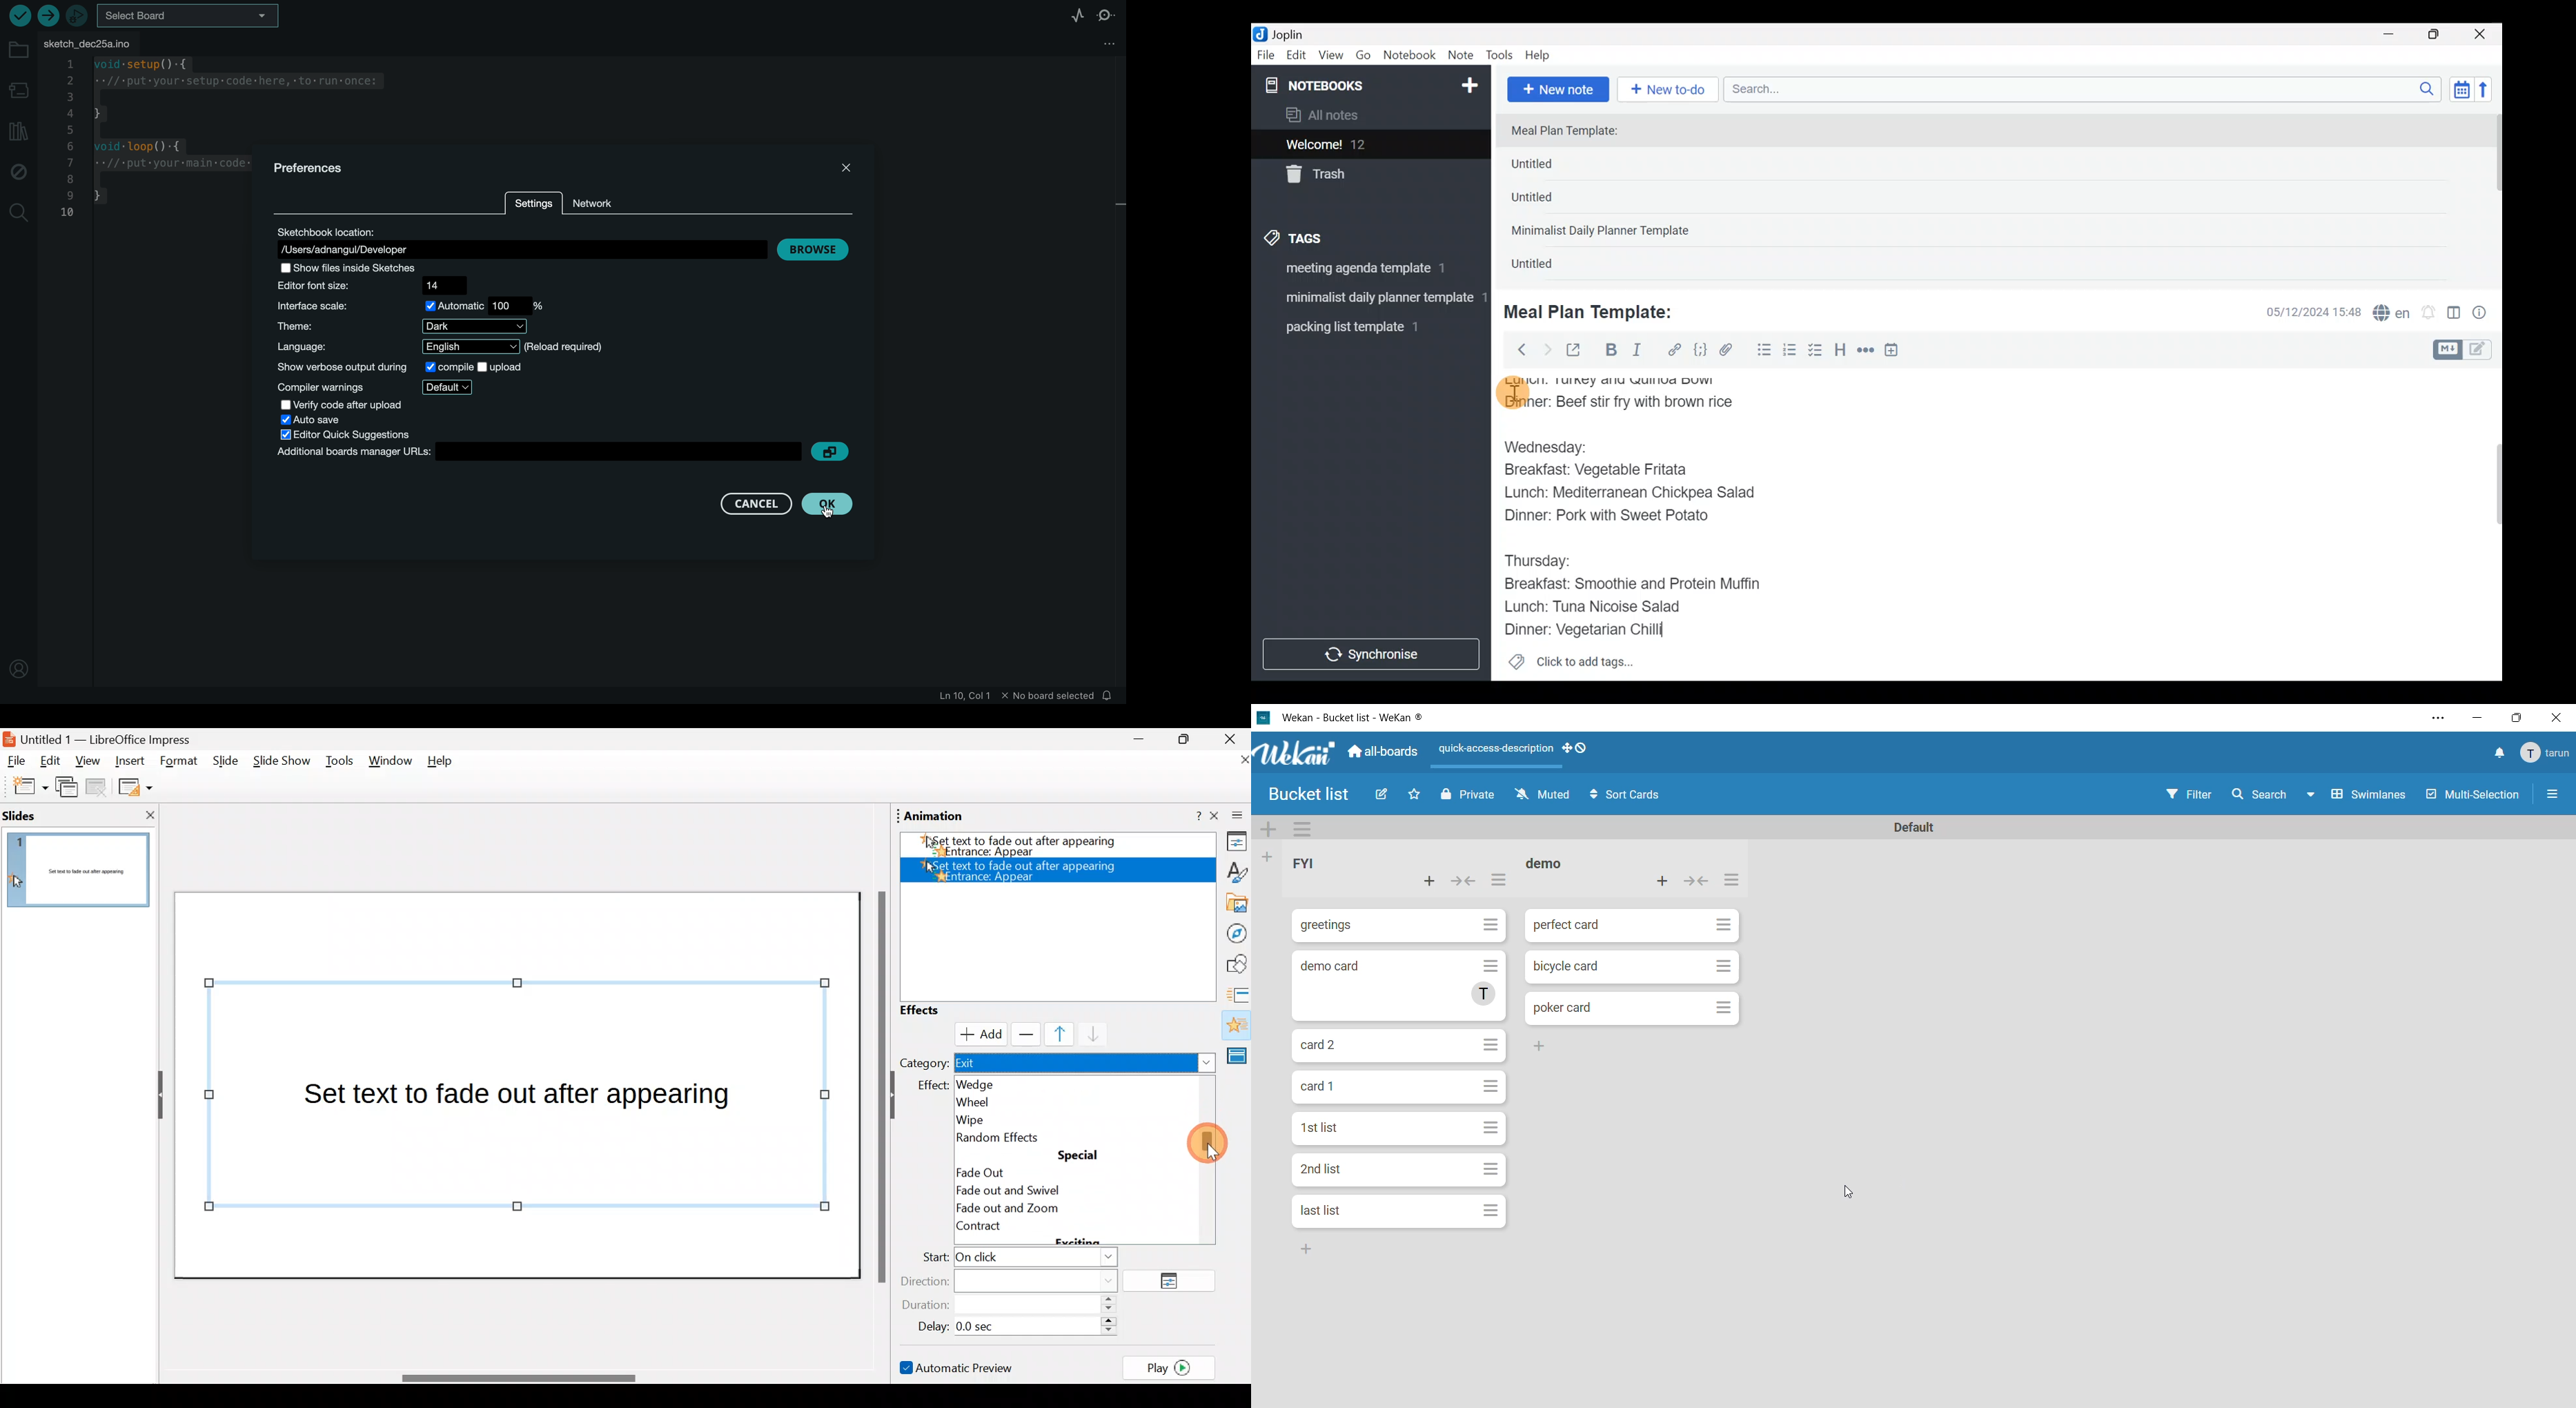 The image size is (2576, 1428). Describe the element at coordinates (1232, 816) in the screenshot. I see `Close sidebar deck` at that location.